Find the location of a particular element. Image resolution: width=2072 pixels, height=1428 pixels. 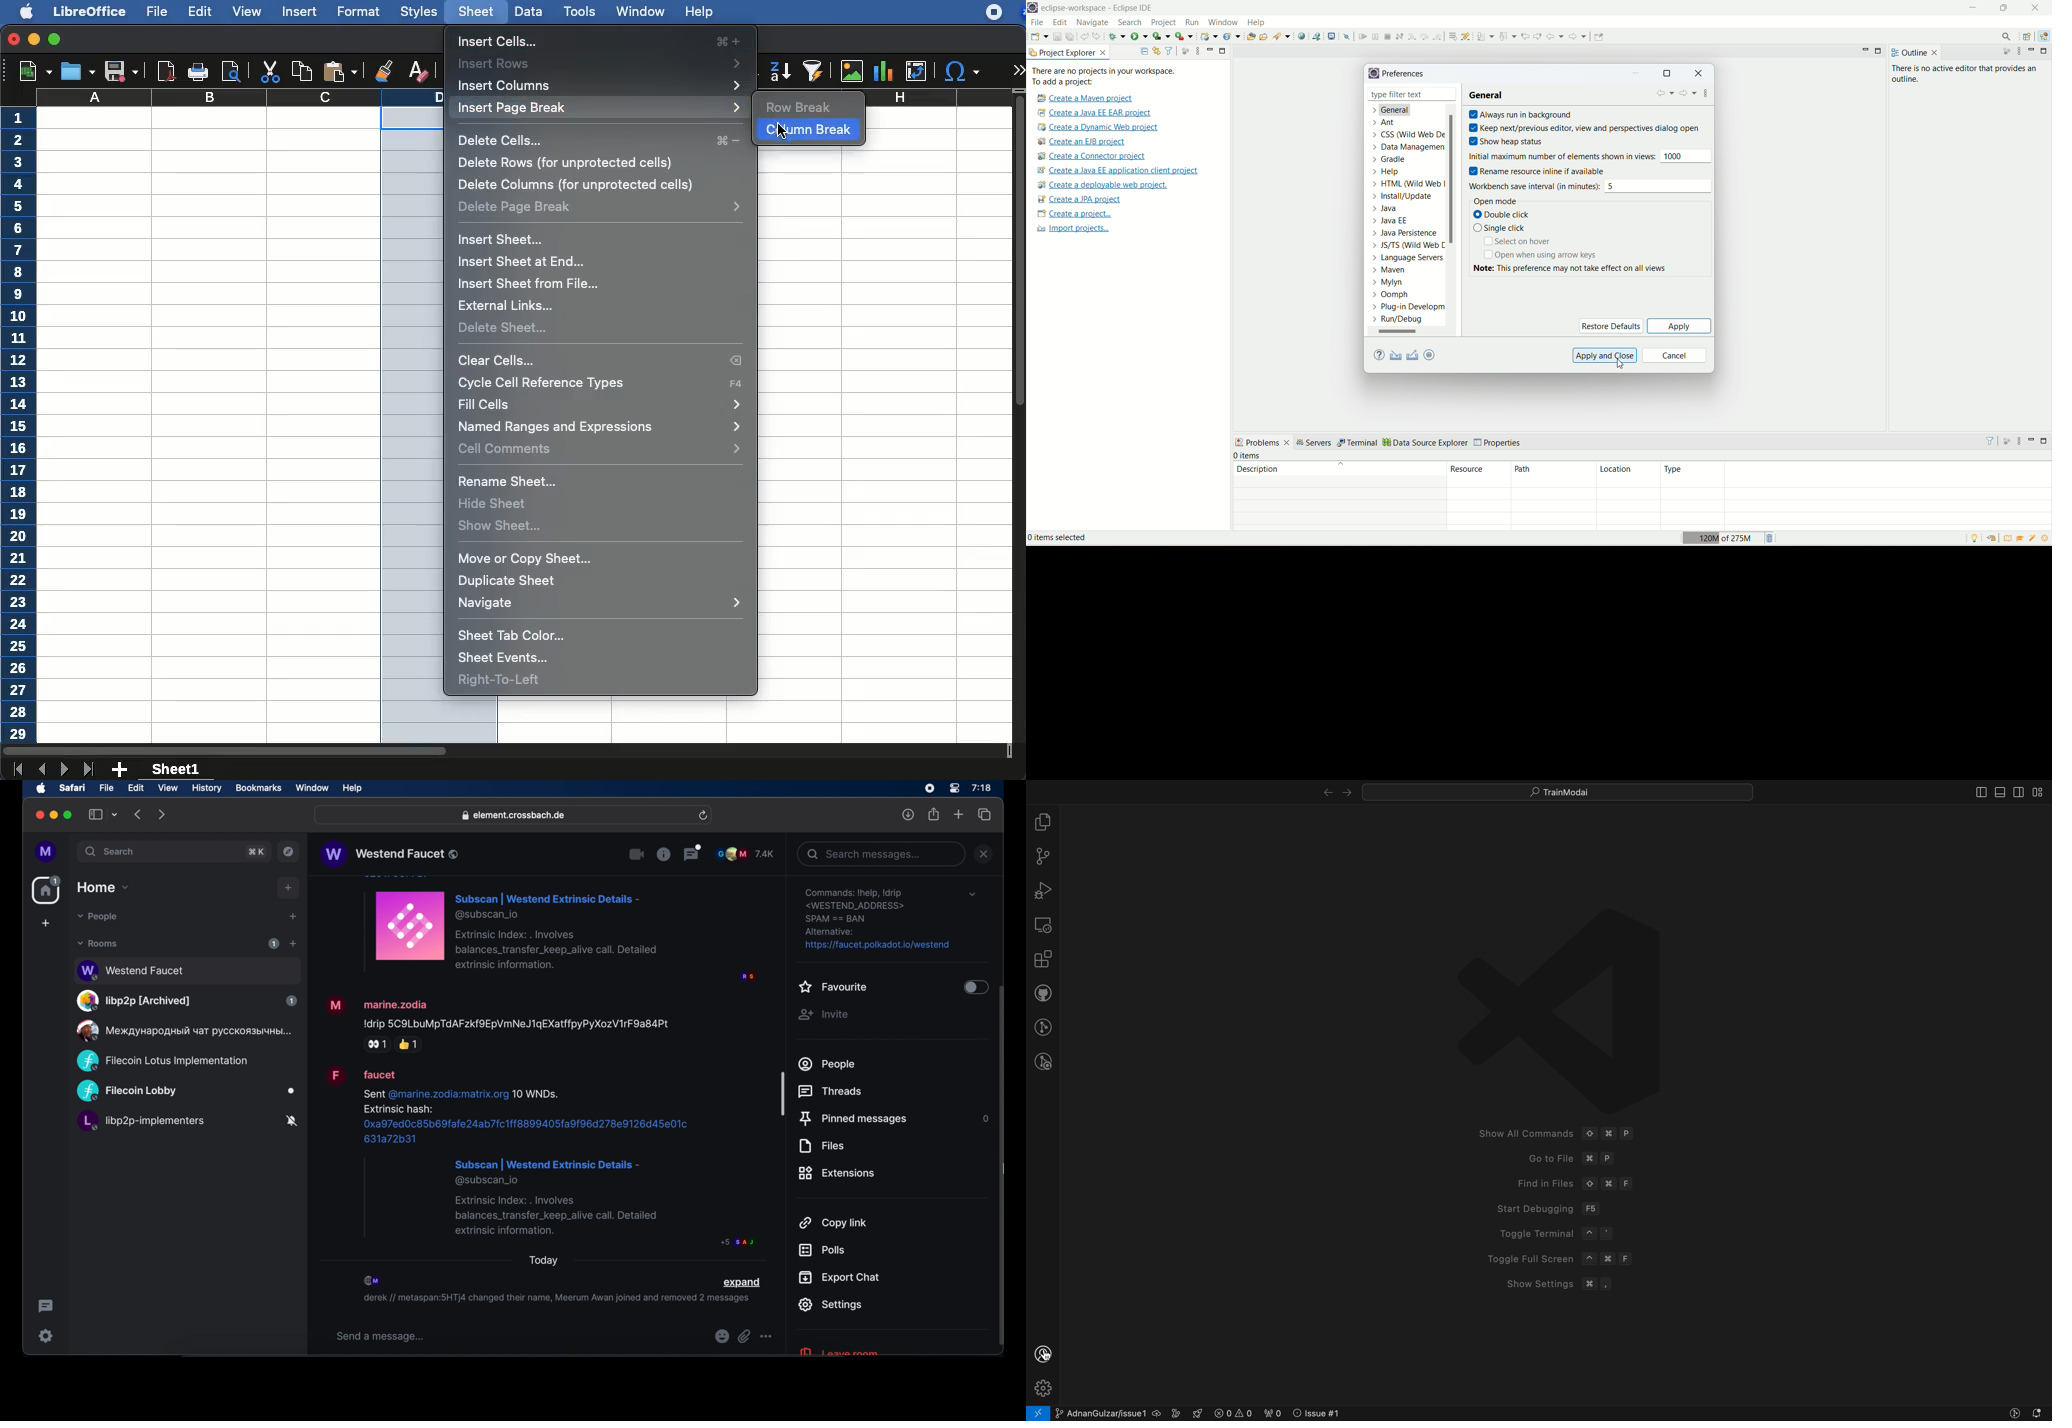

favorite is located at coordinates (834, 988).